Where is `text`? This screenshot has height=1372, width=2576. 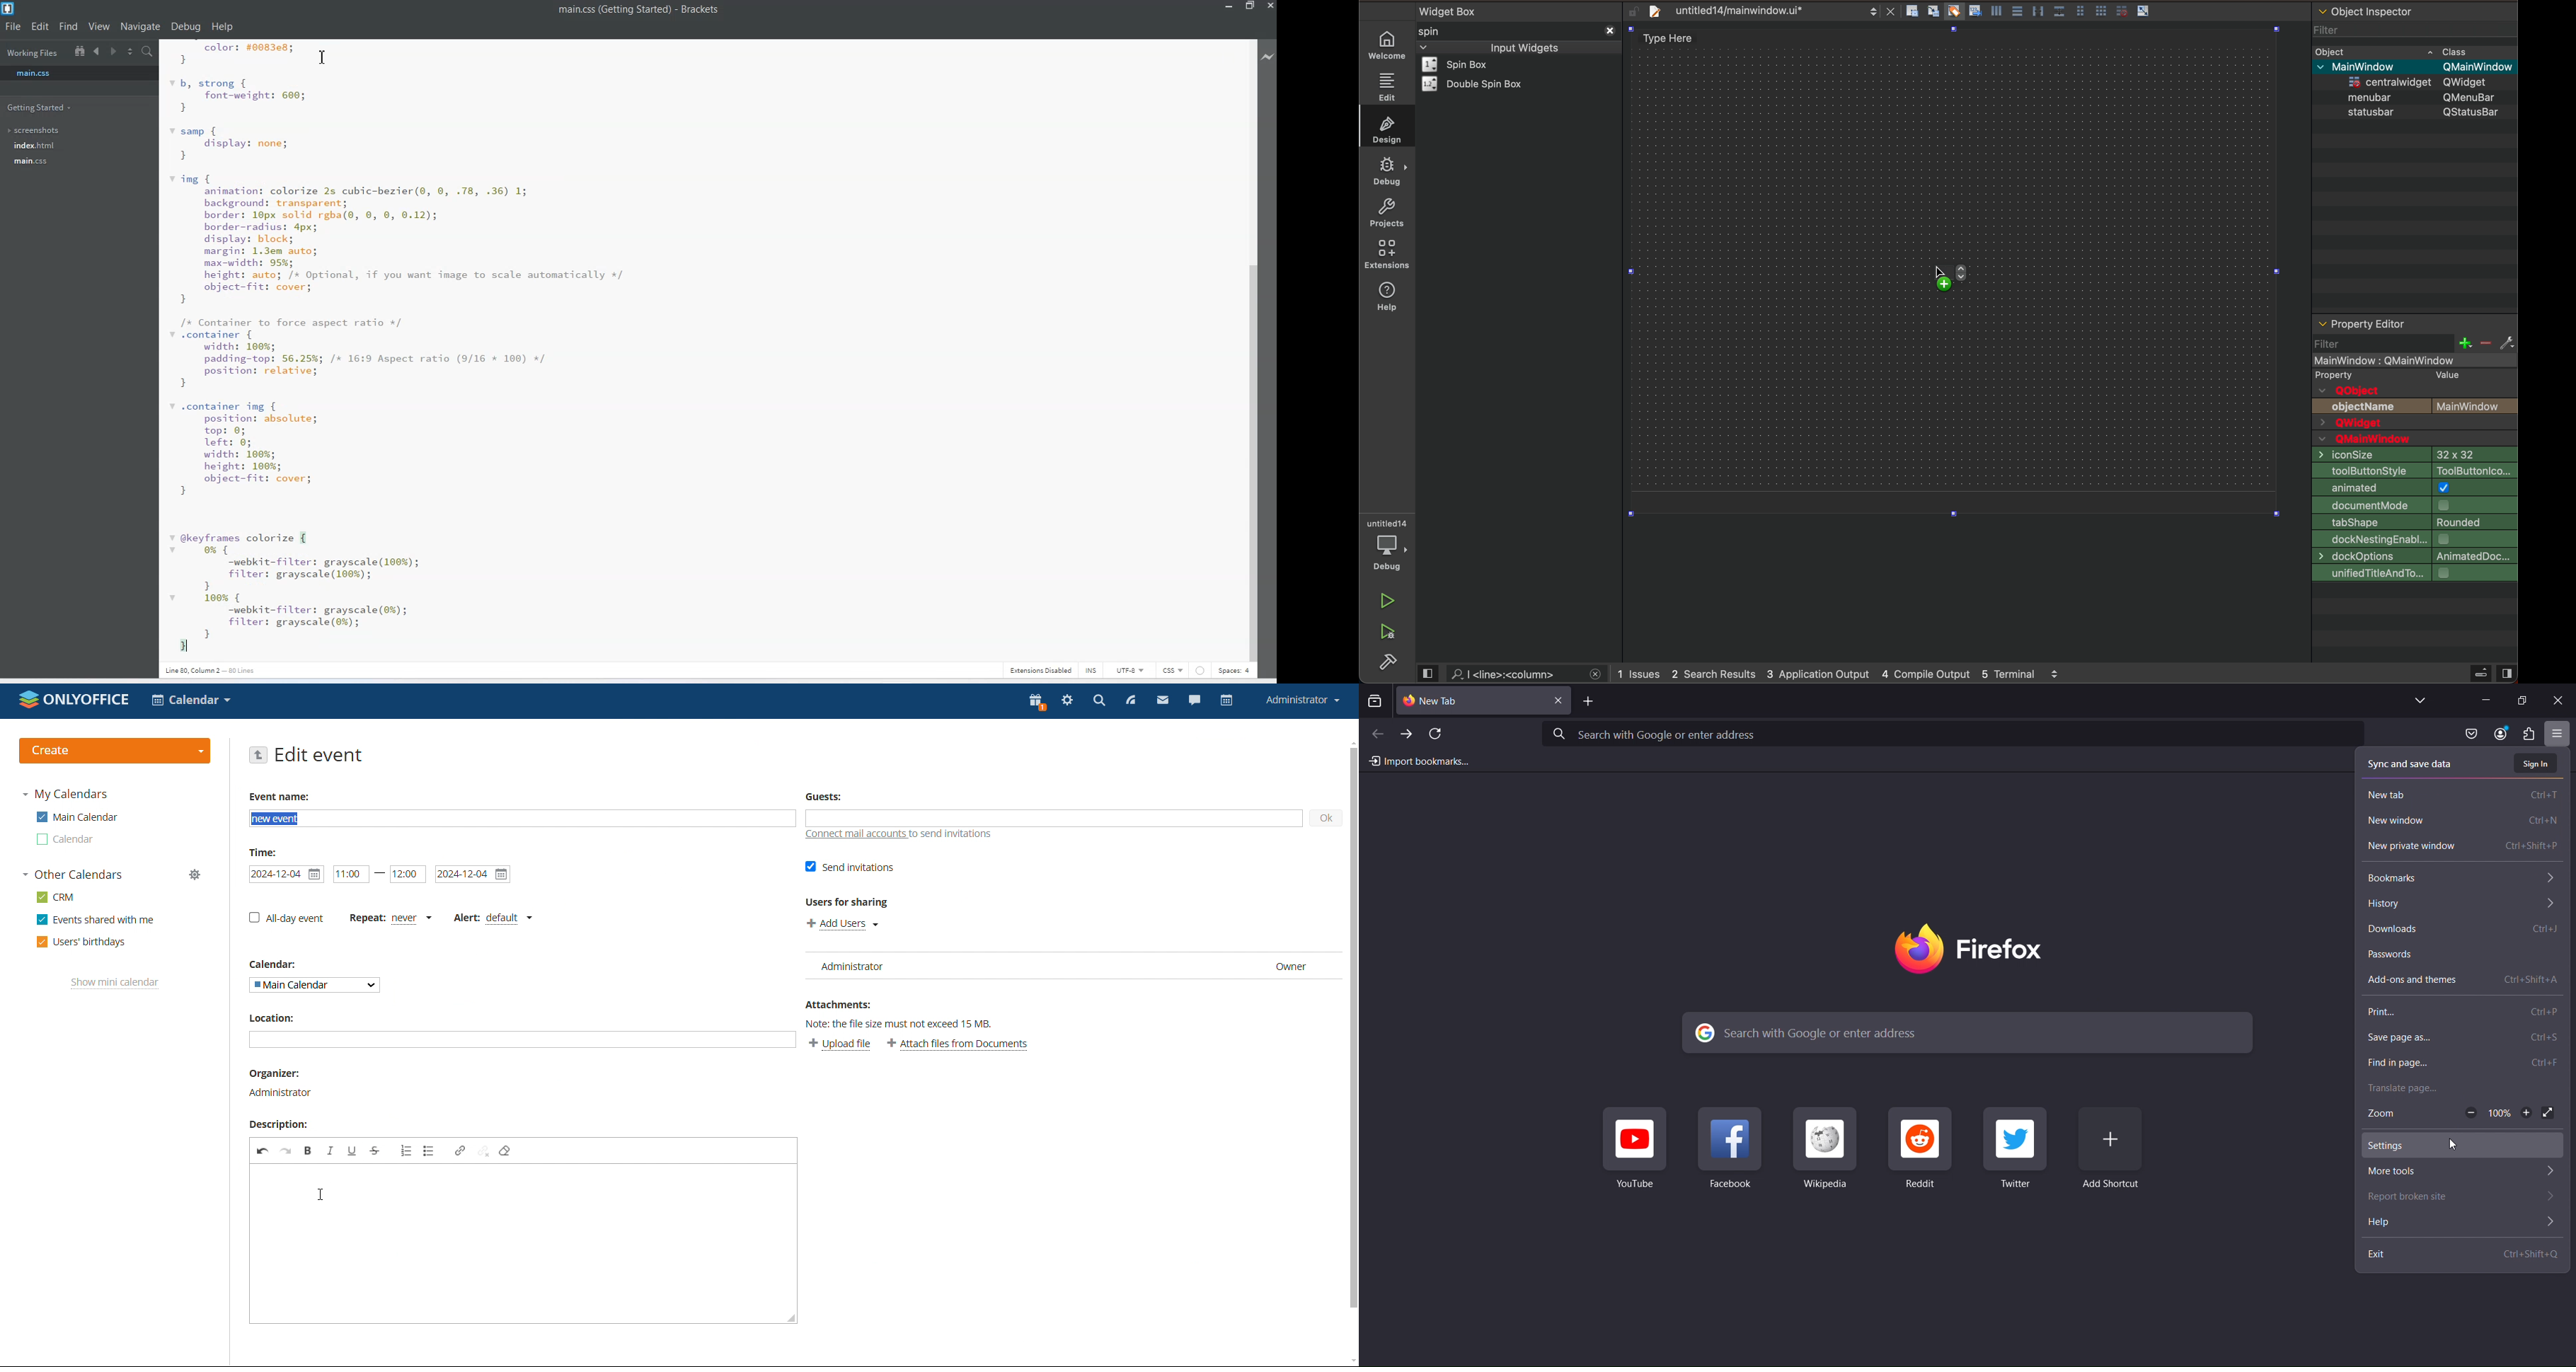
text is located at coordinates (2346, 374).